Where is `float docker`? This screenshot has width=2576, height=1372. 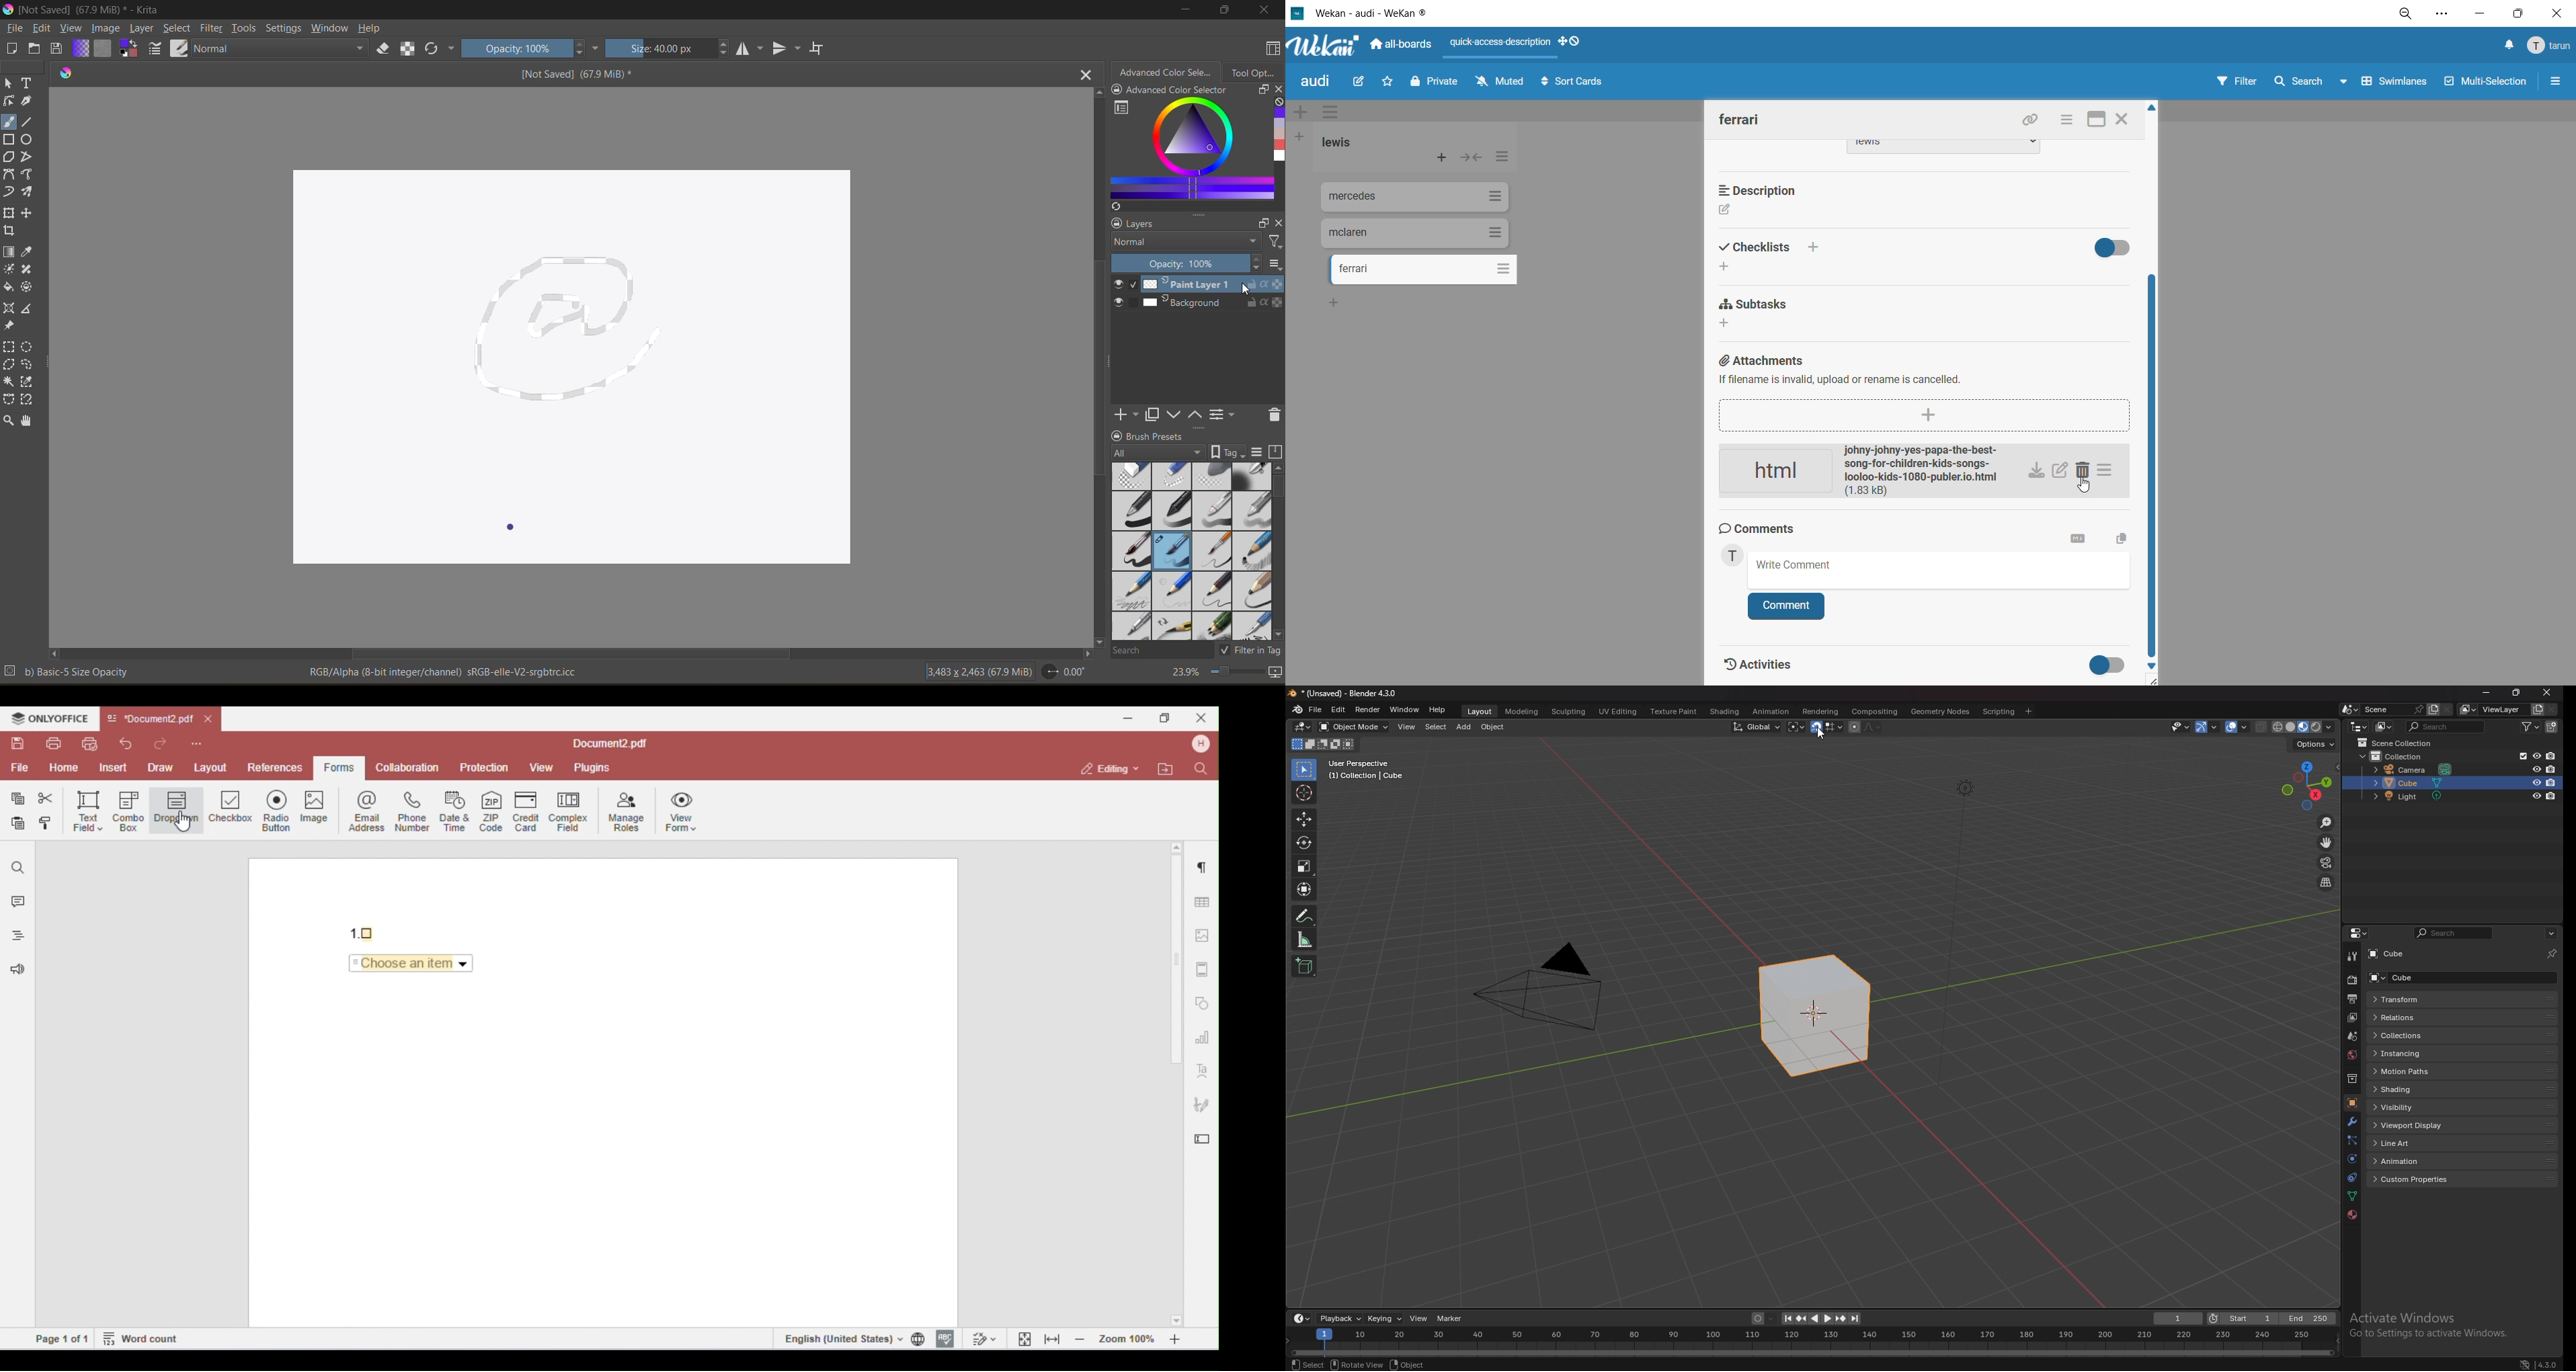 float docker is located at coordinates (1261, 222).